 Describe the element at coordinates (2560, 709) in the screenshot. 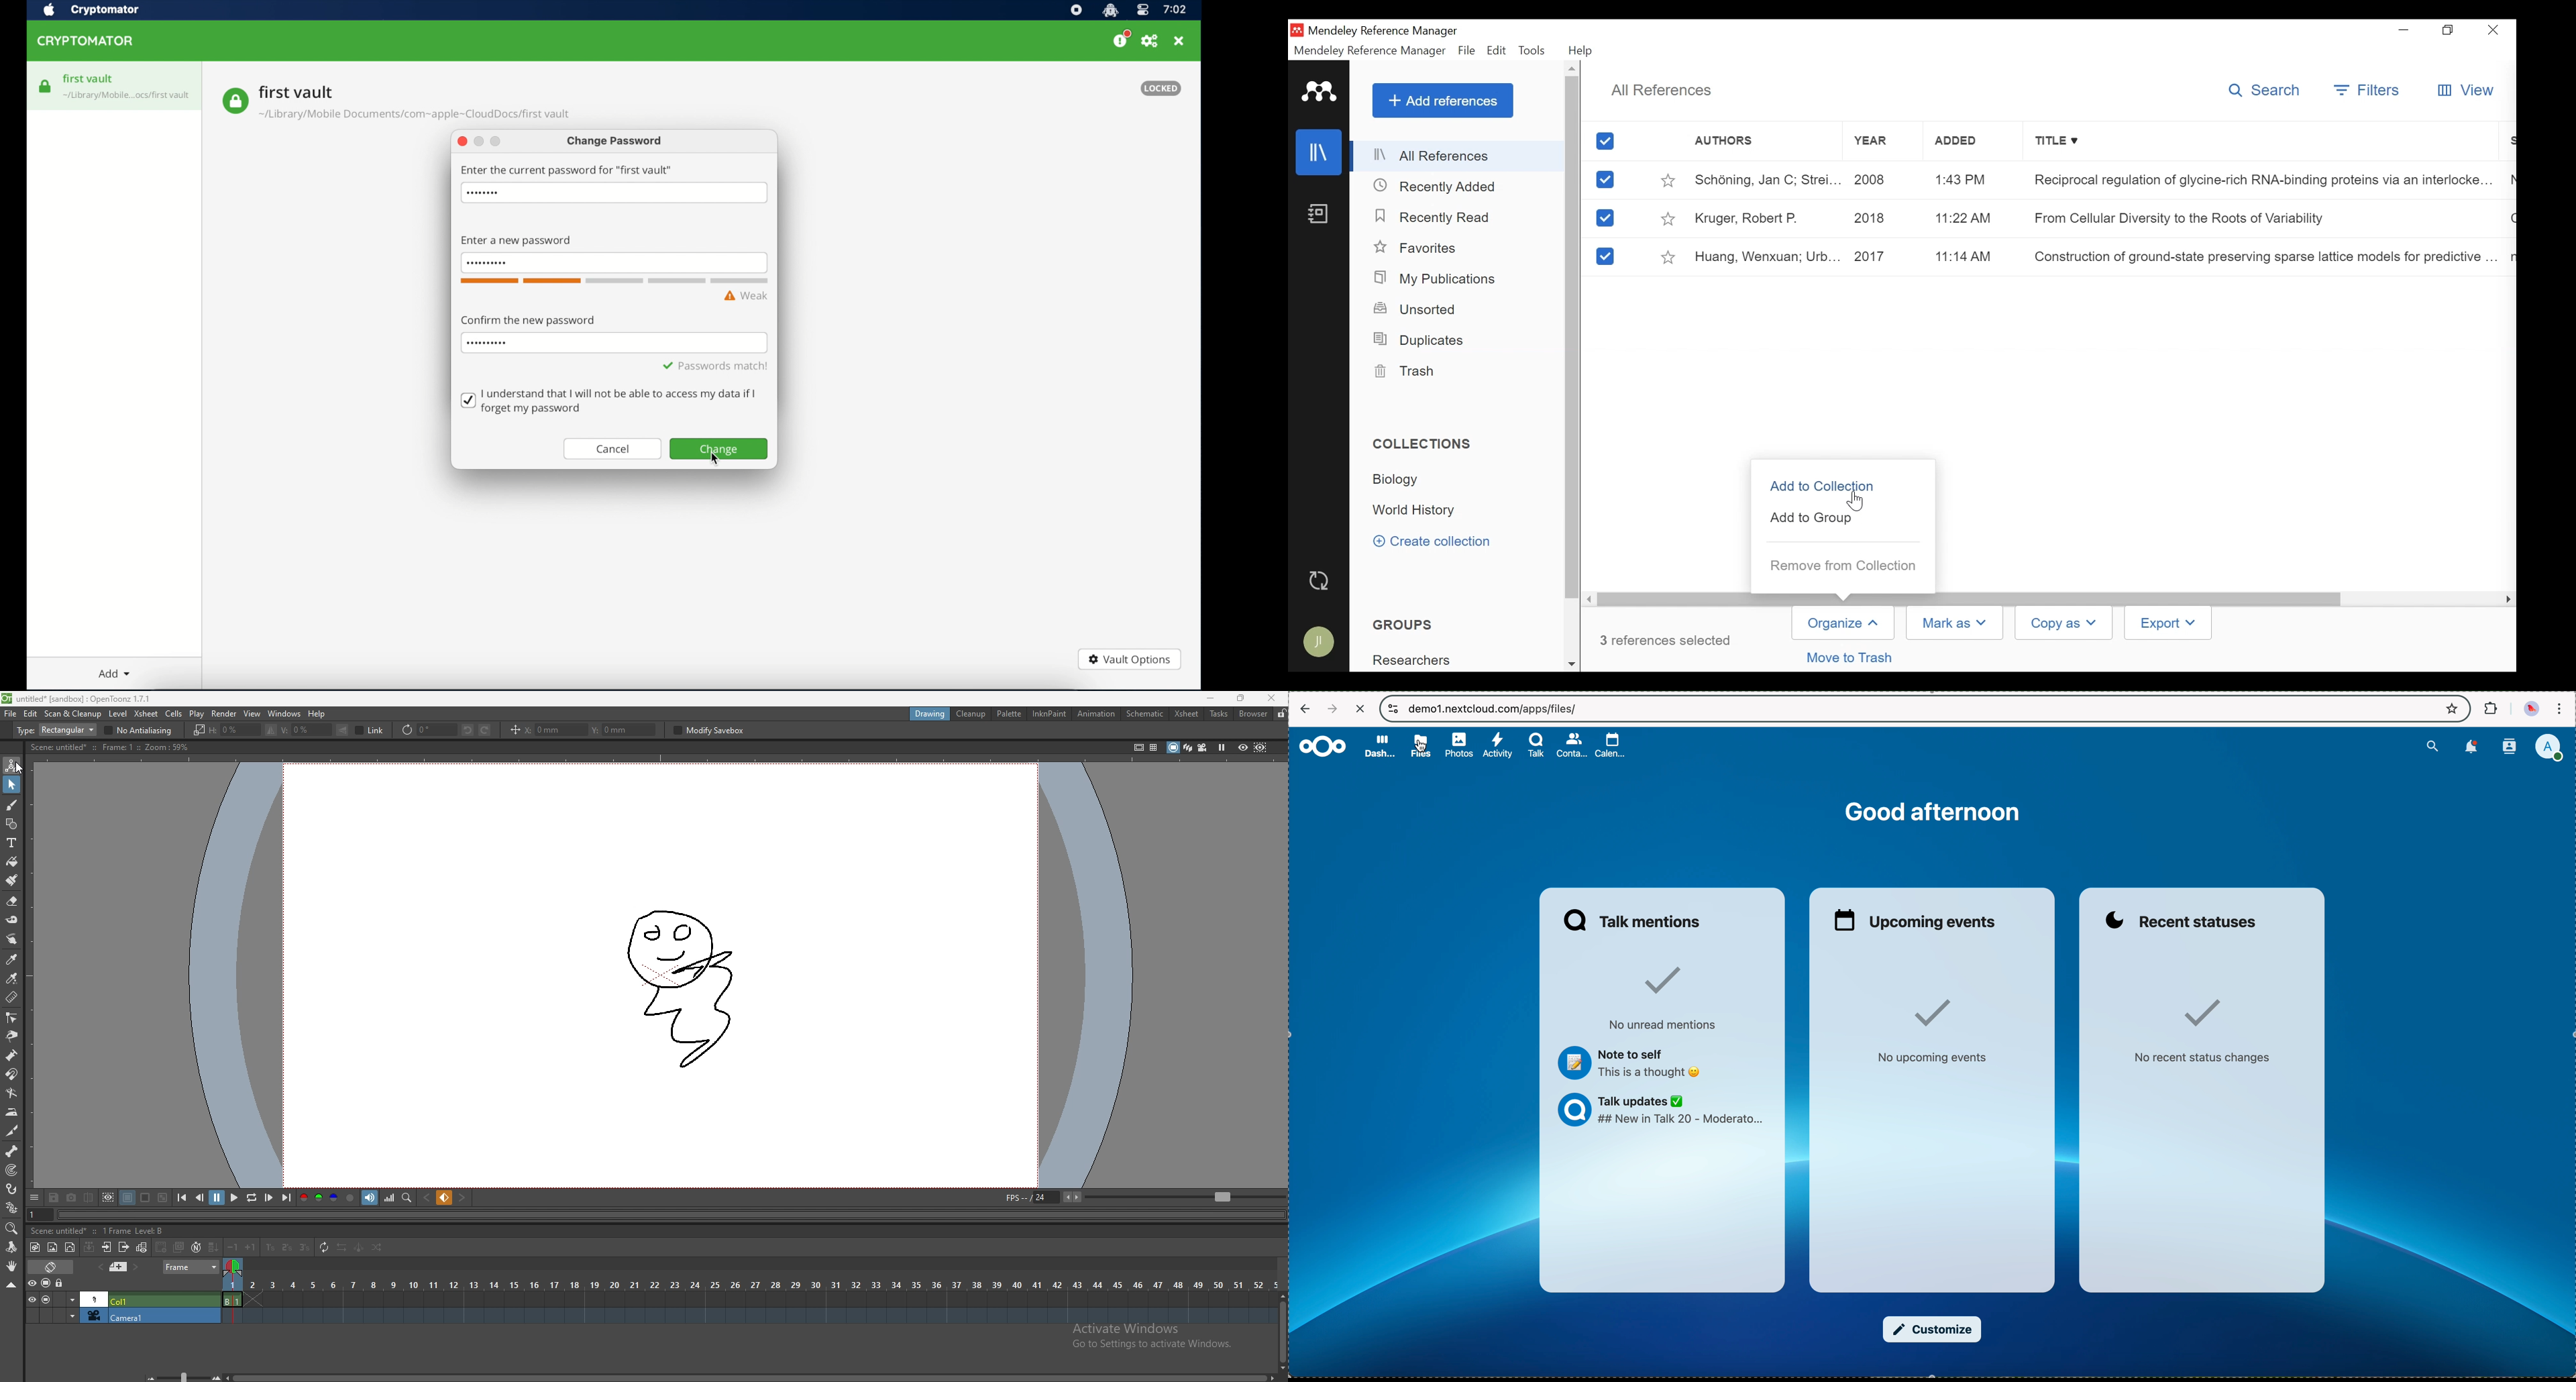

I see `customize and control Google Chrome` at that location.